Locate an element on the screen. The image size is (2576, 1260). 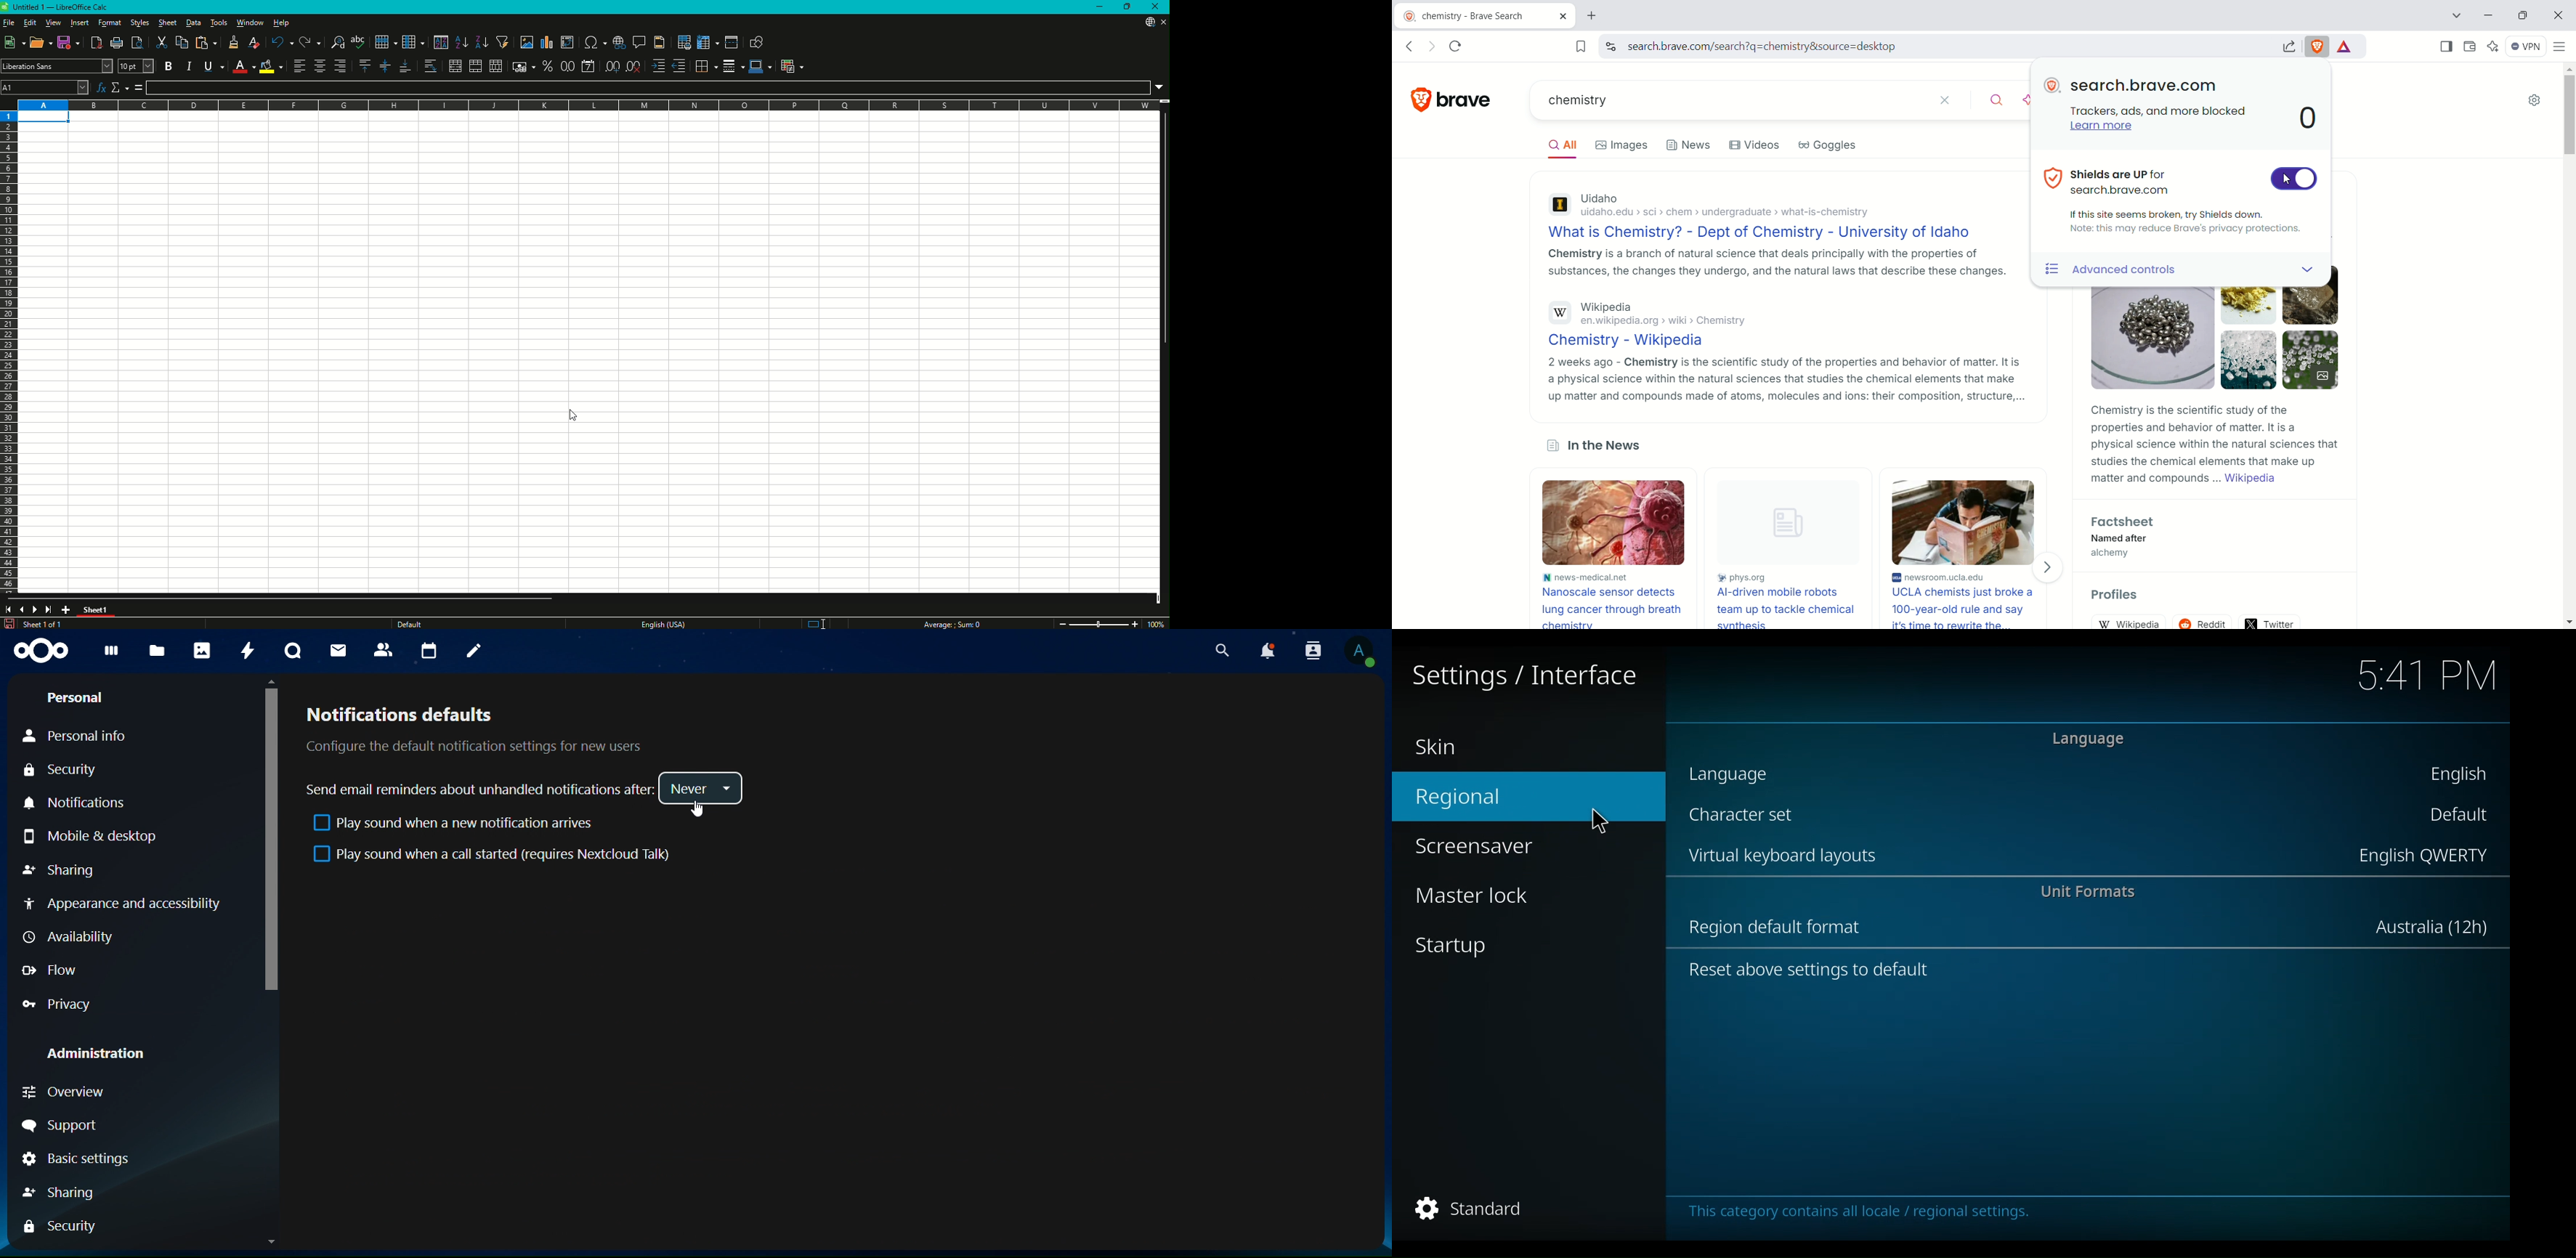
notification defaults is located at coordinates (471, 728).